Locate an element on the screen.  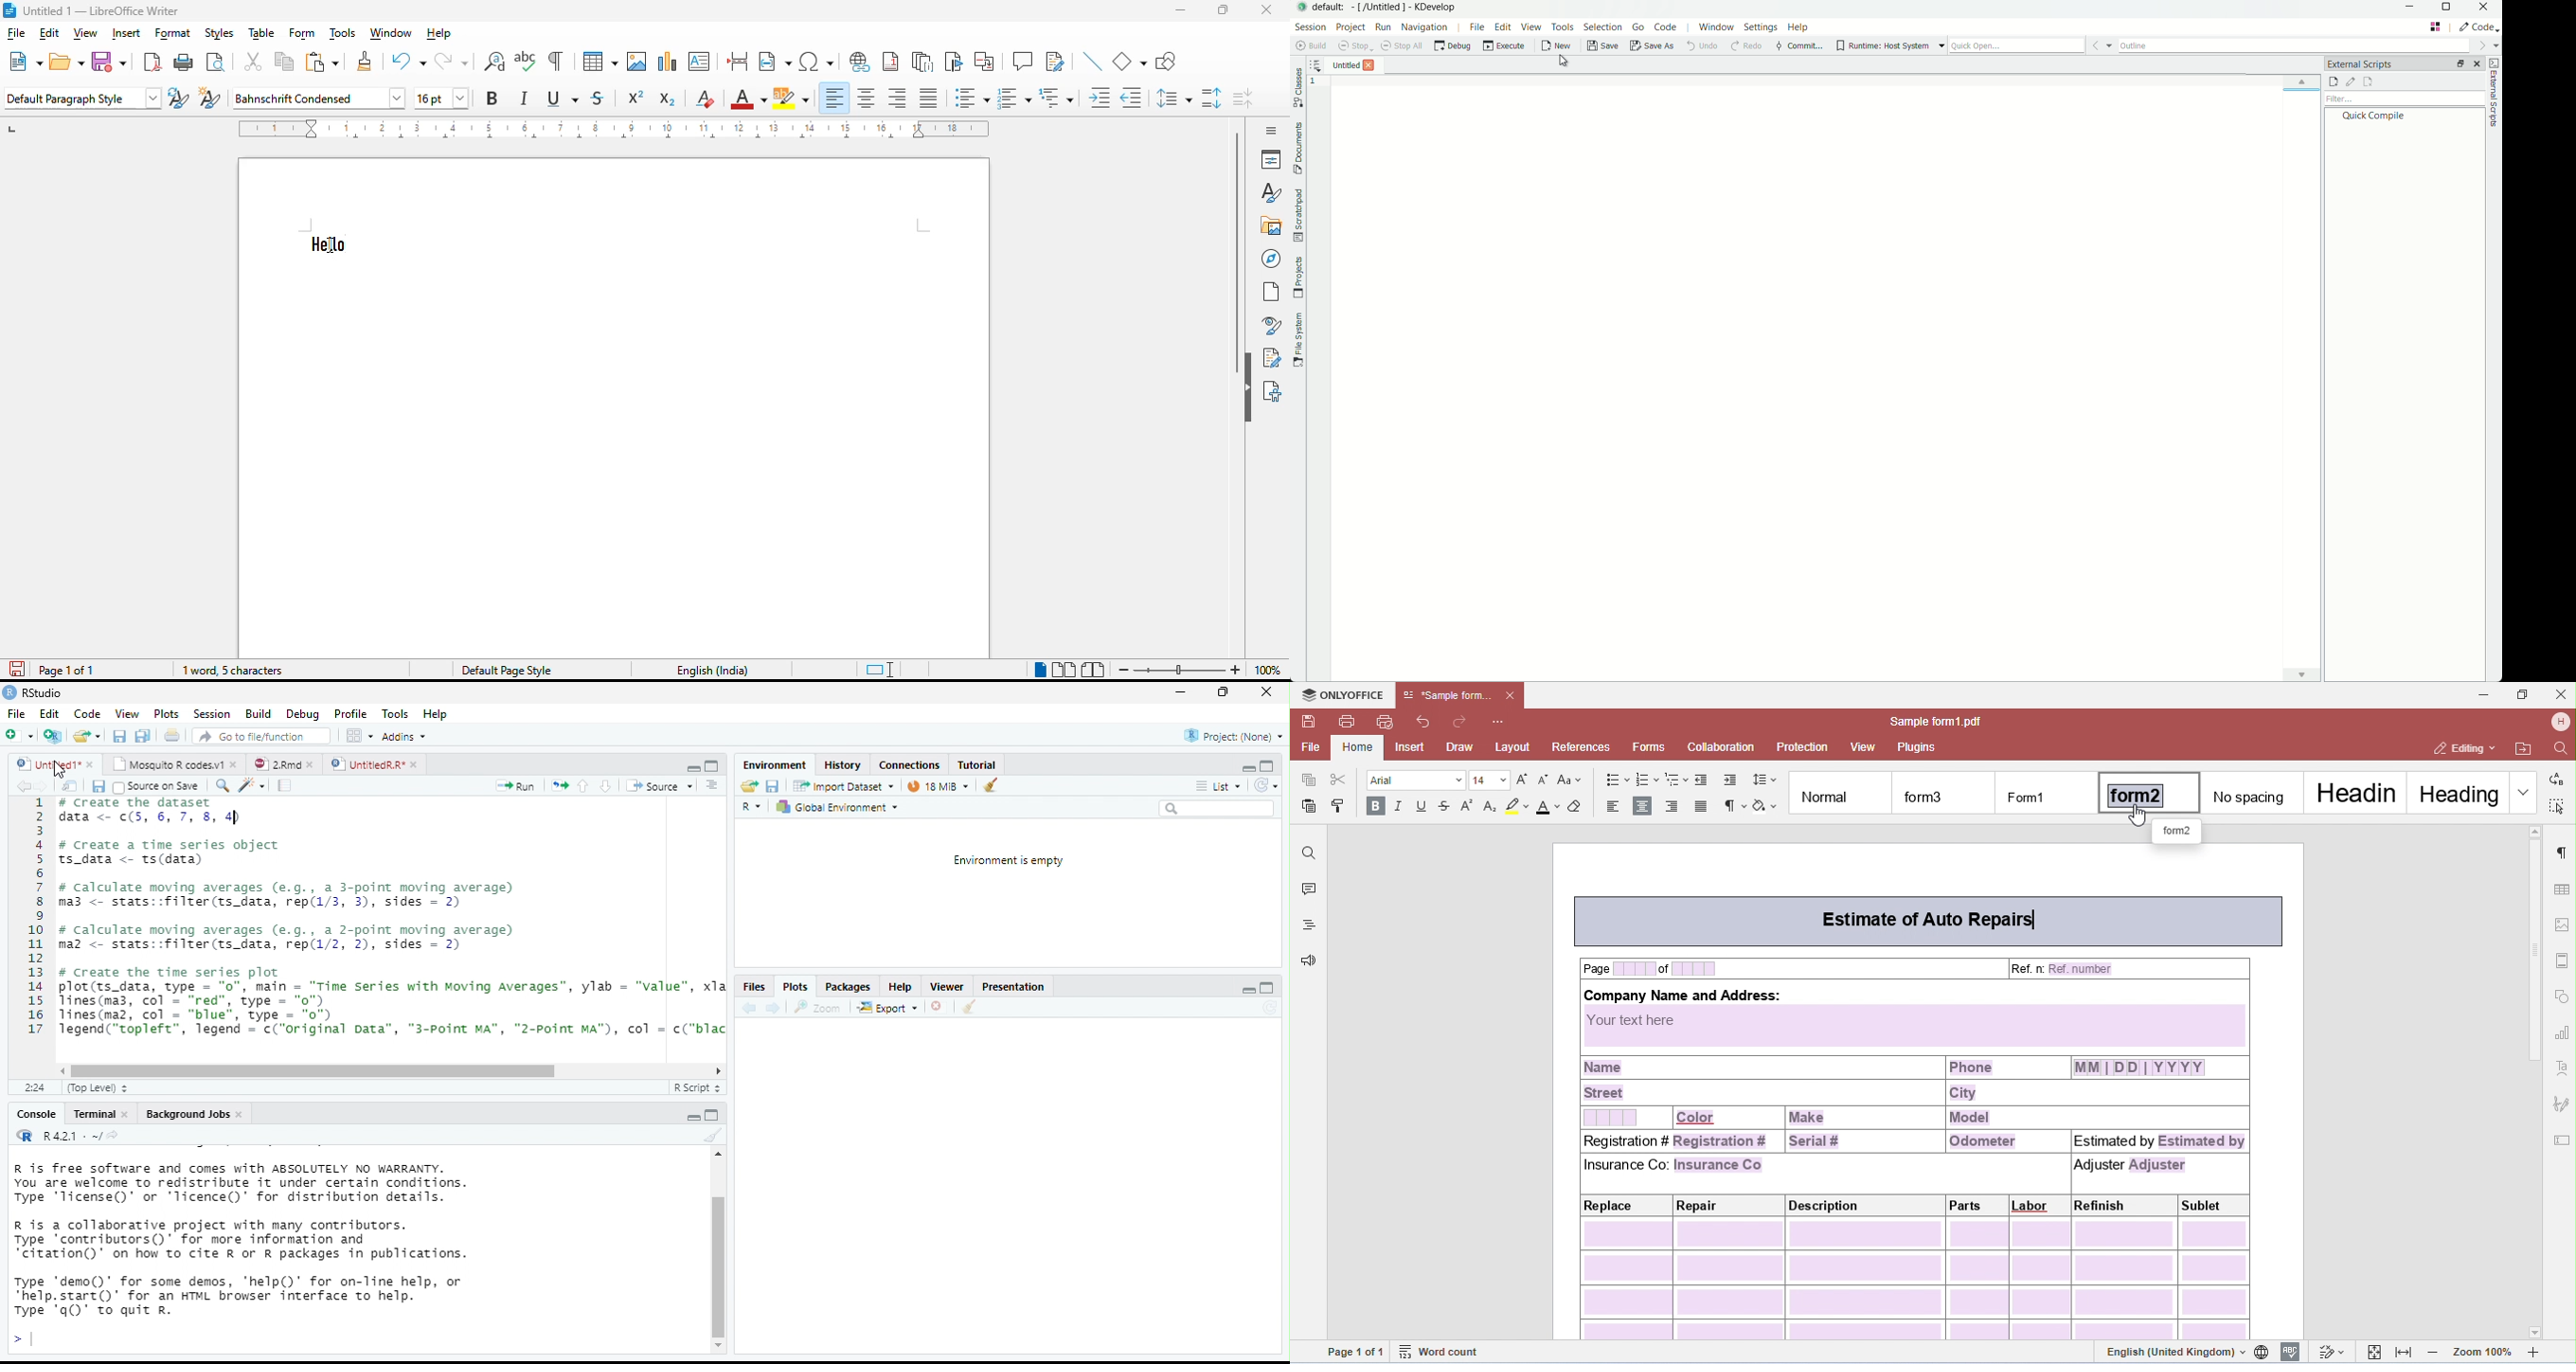
Viewer is located at coordinates (946, 987).